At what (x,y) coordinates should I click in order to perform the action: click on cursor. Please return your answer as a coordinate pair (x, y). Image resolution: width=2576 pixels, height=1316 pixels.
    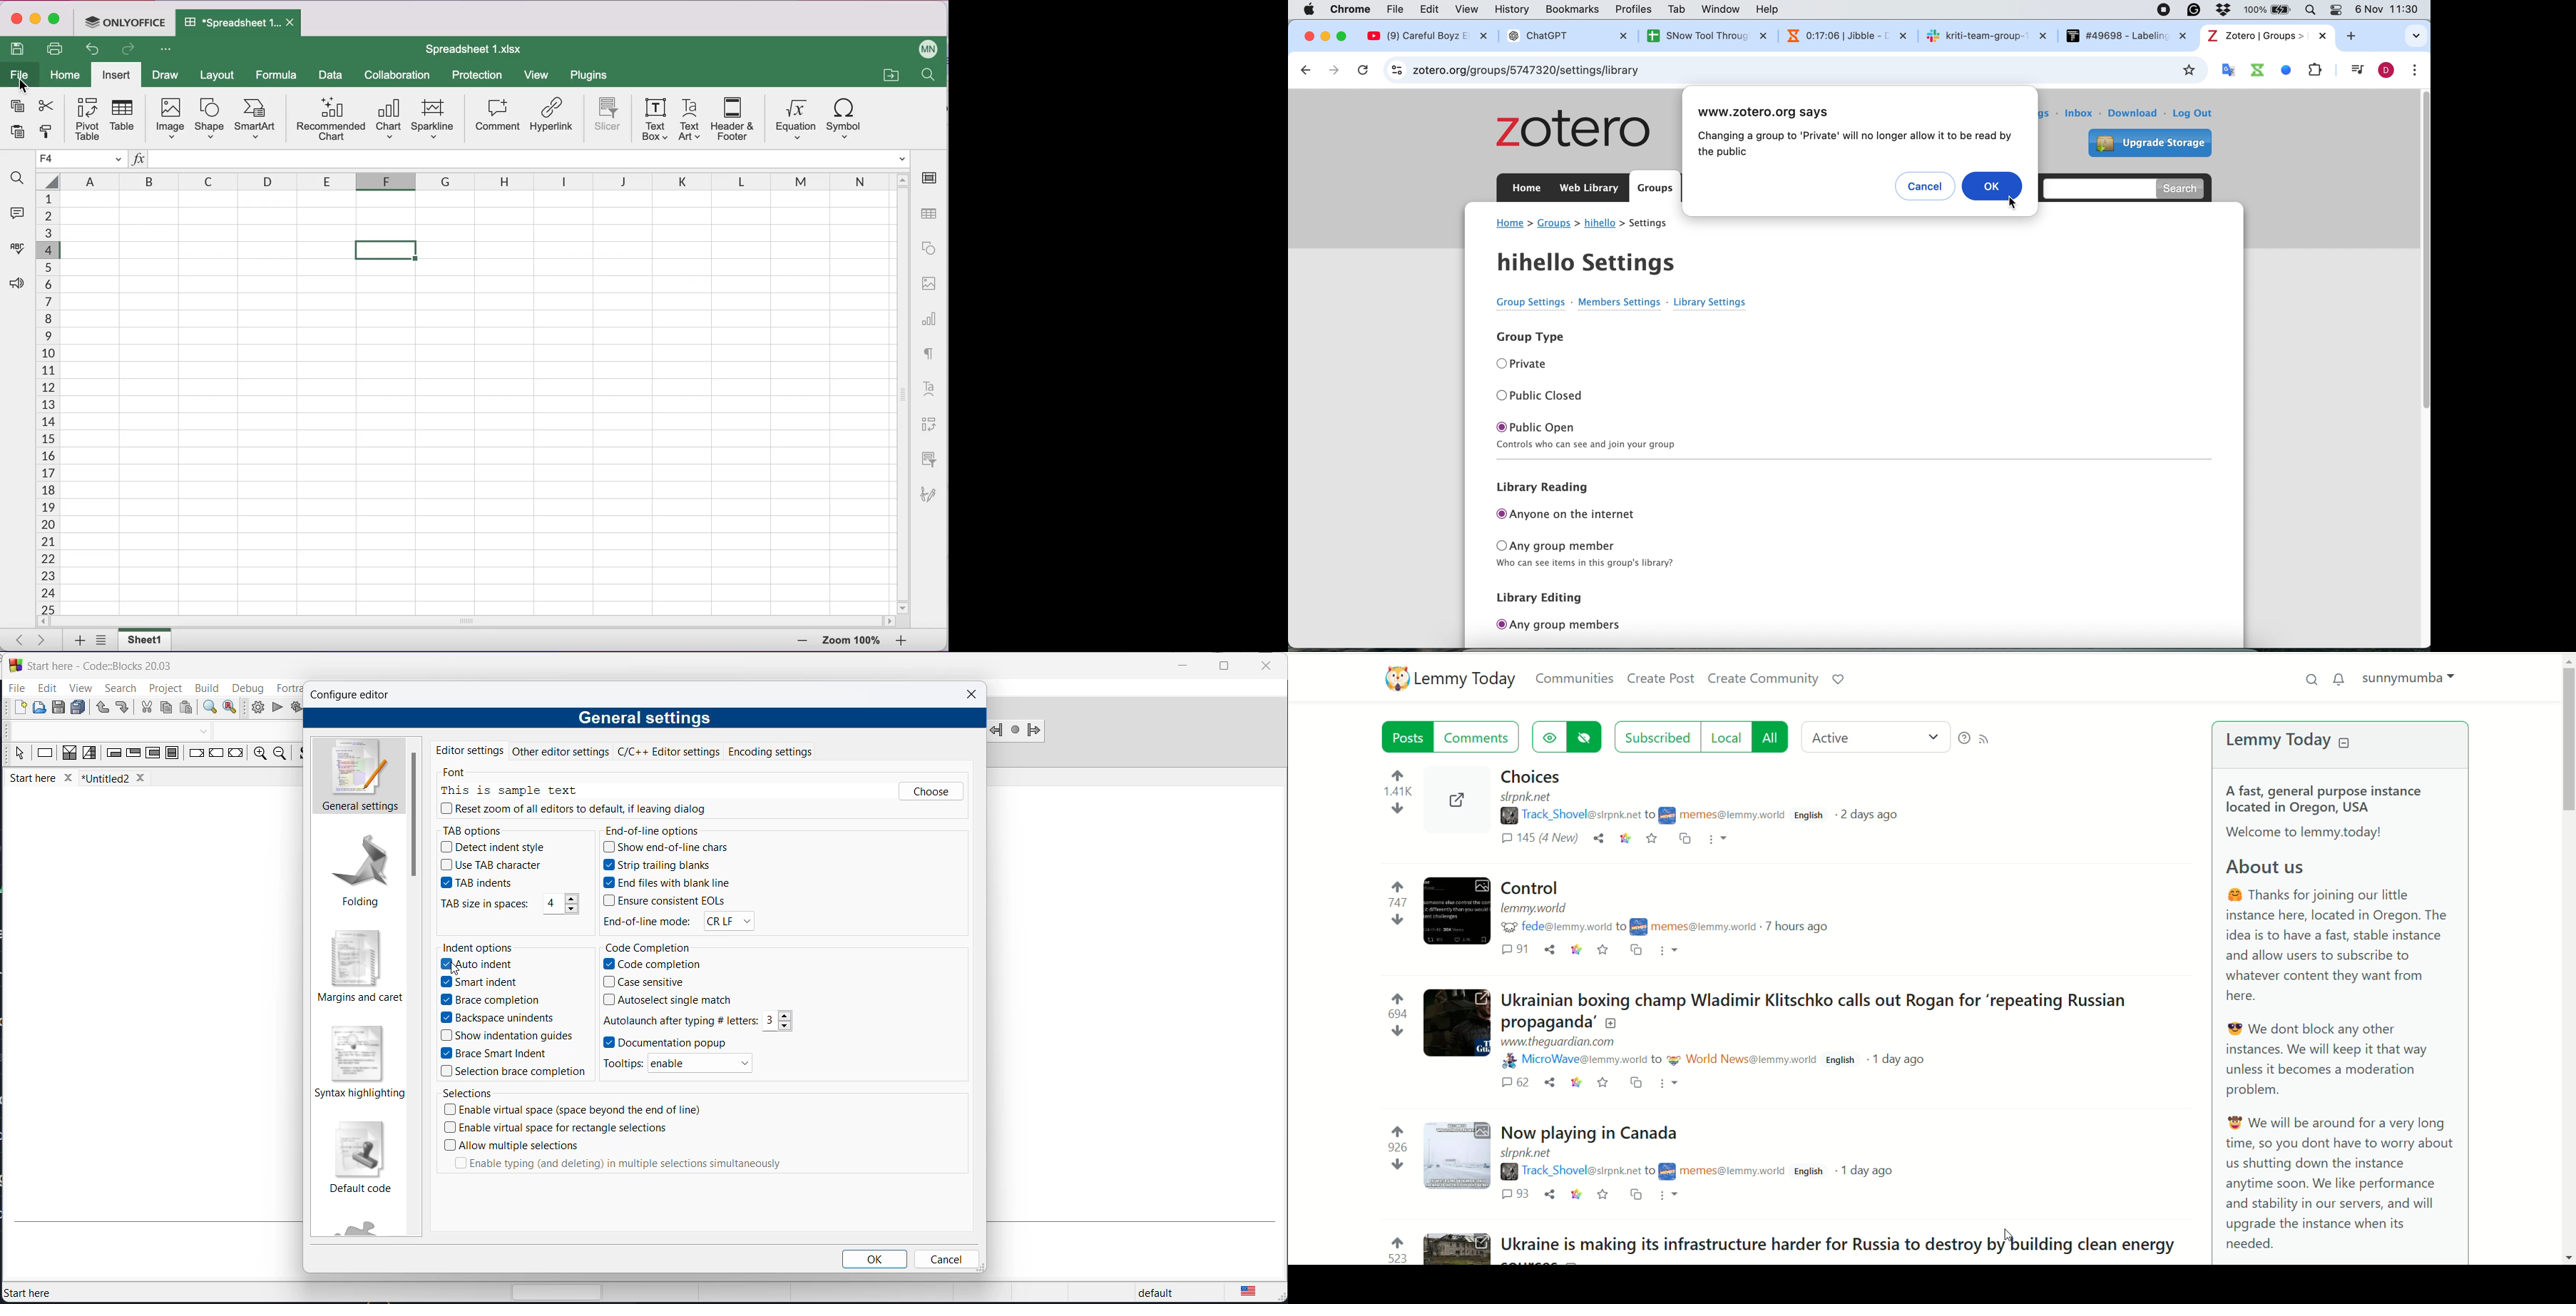
    Looking at the image, I should click on (2013, 203).